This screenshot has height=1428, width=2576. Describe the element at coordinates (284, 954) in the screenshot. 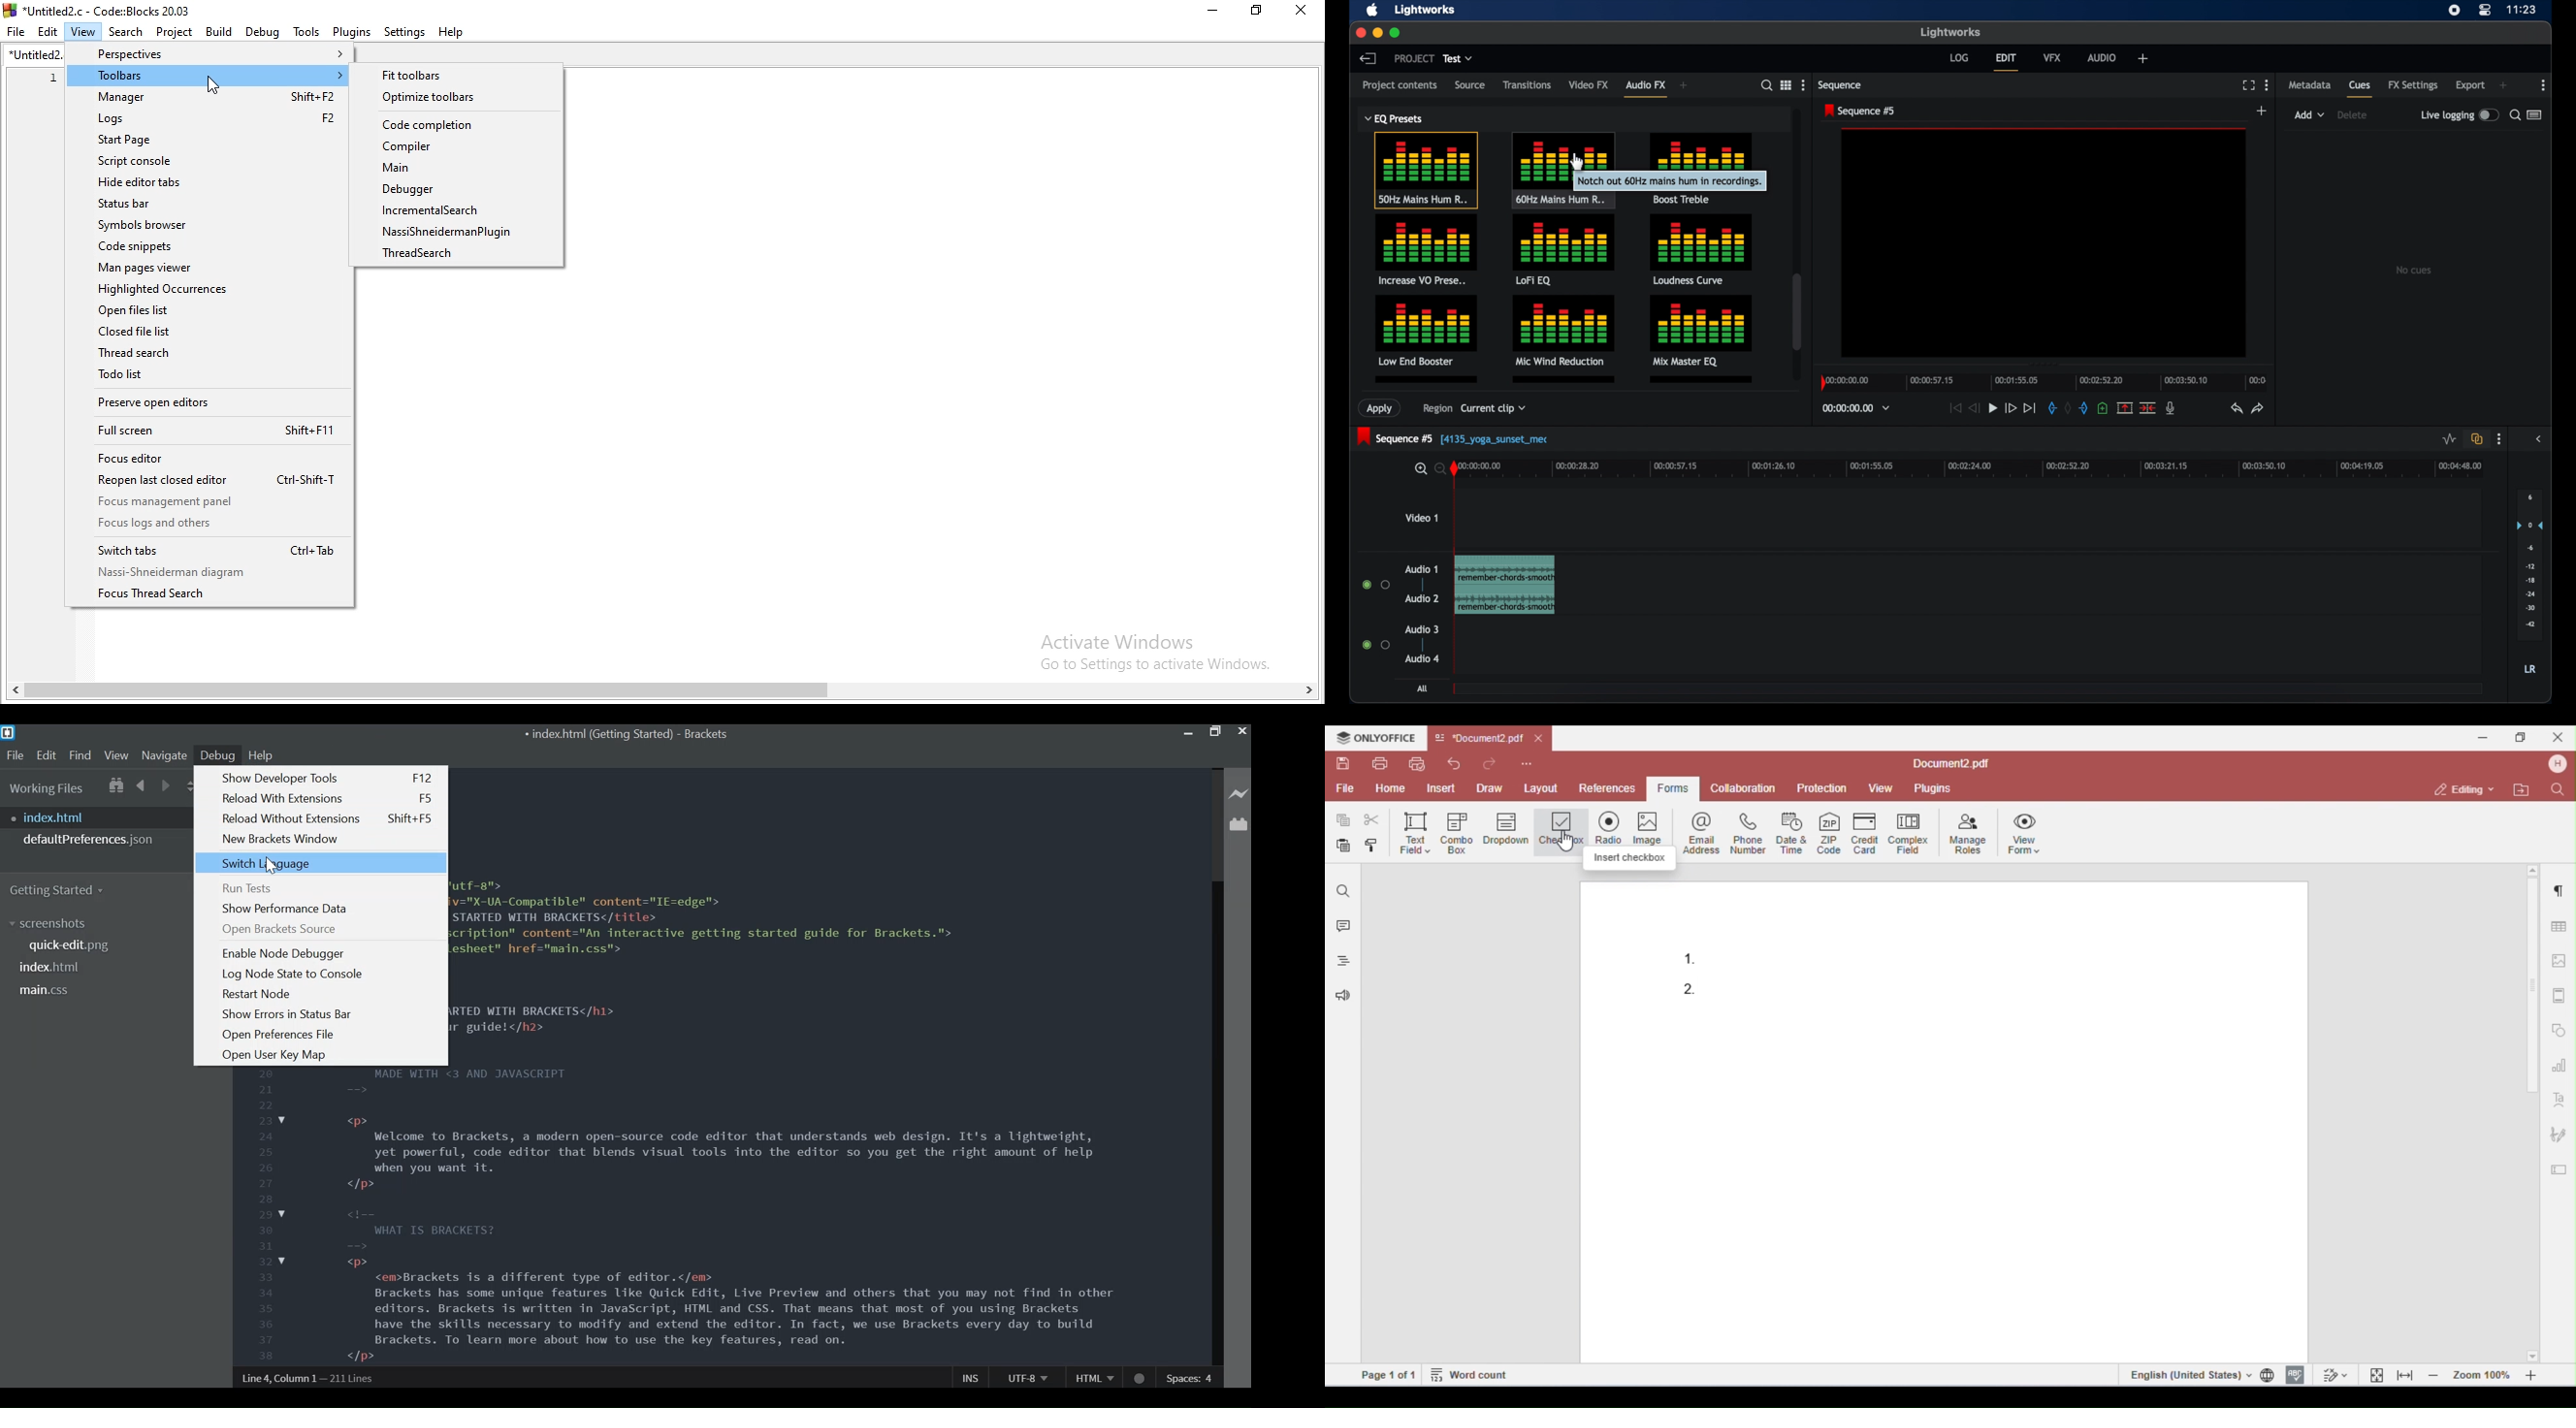

I see `Enable Node Debugger` at that location.